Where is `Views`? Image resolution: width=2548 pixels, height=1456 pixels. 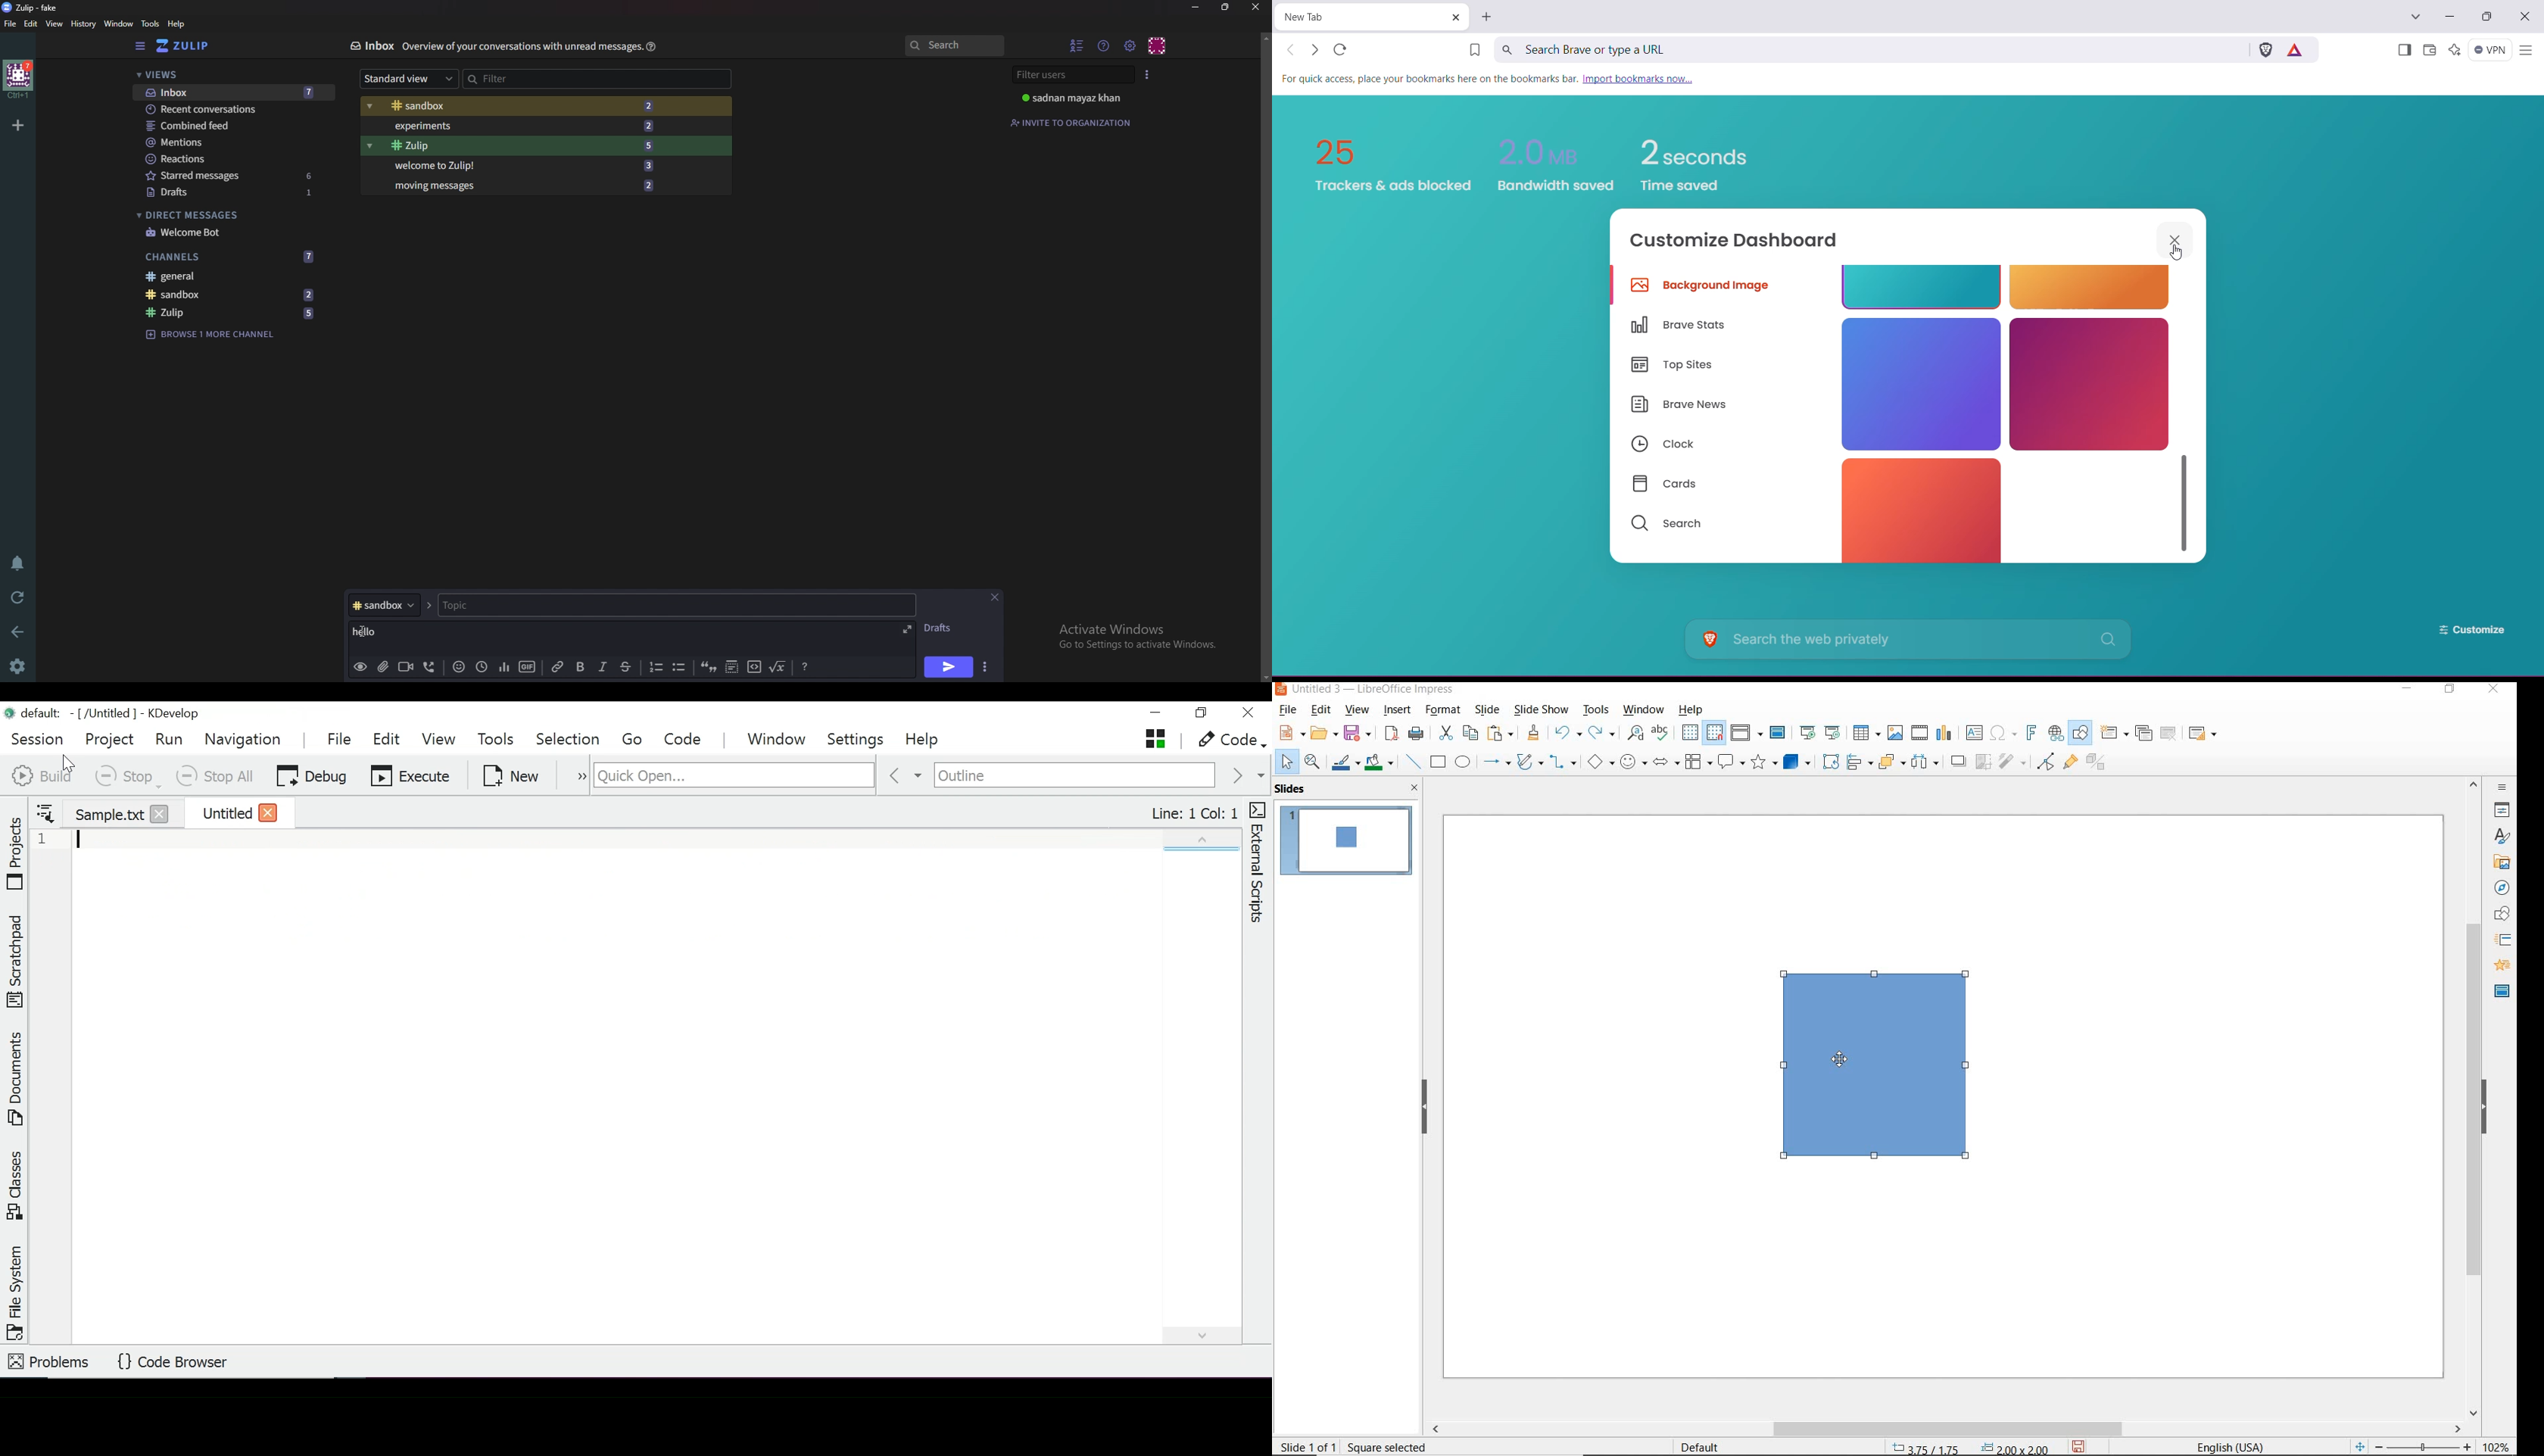 Views is located at coordinates (225, 75).